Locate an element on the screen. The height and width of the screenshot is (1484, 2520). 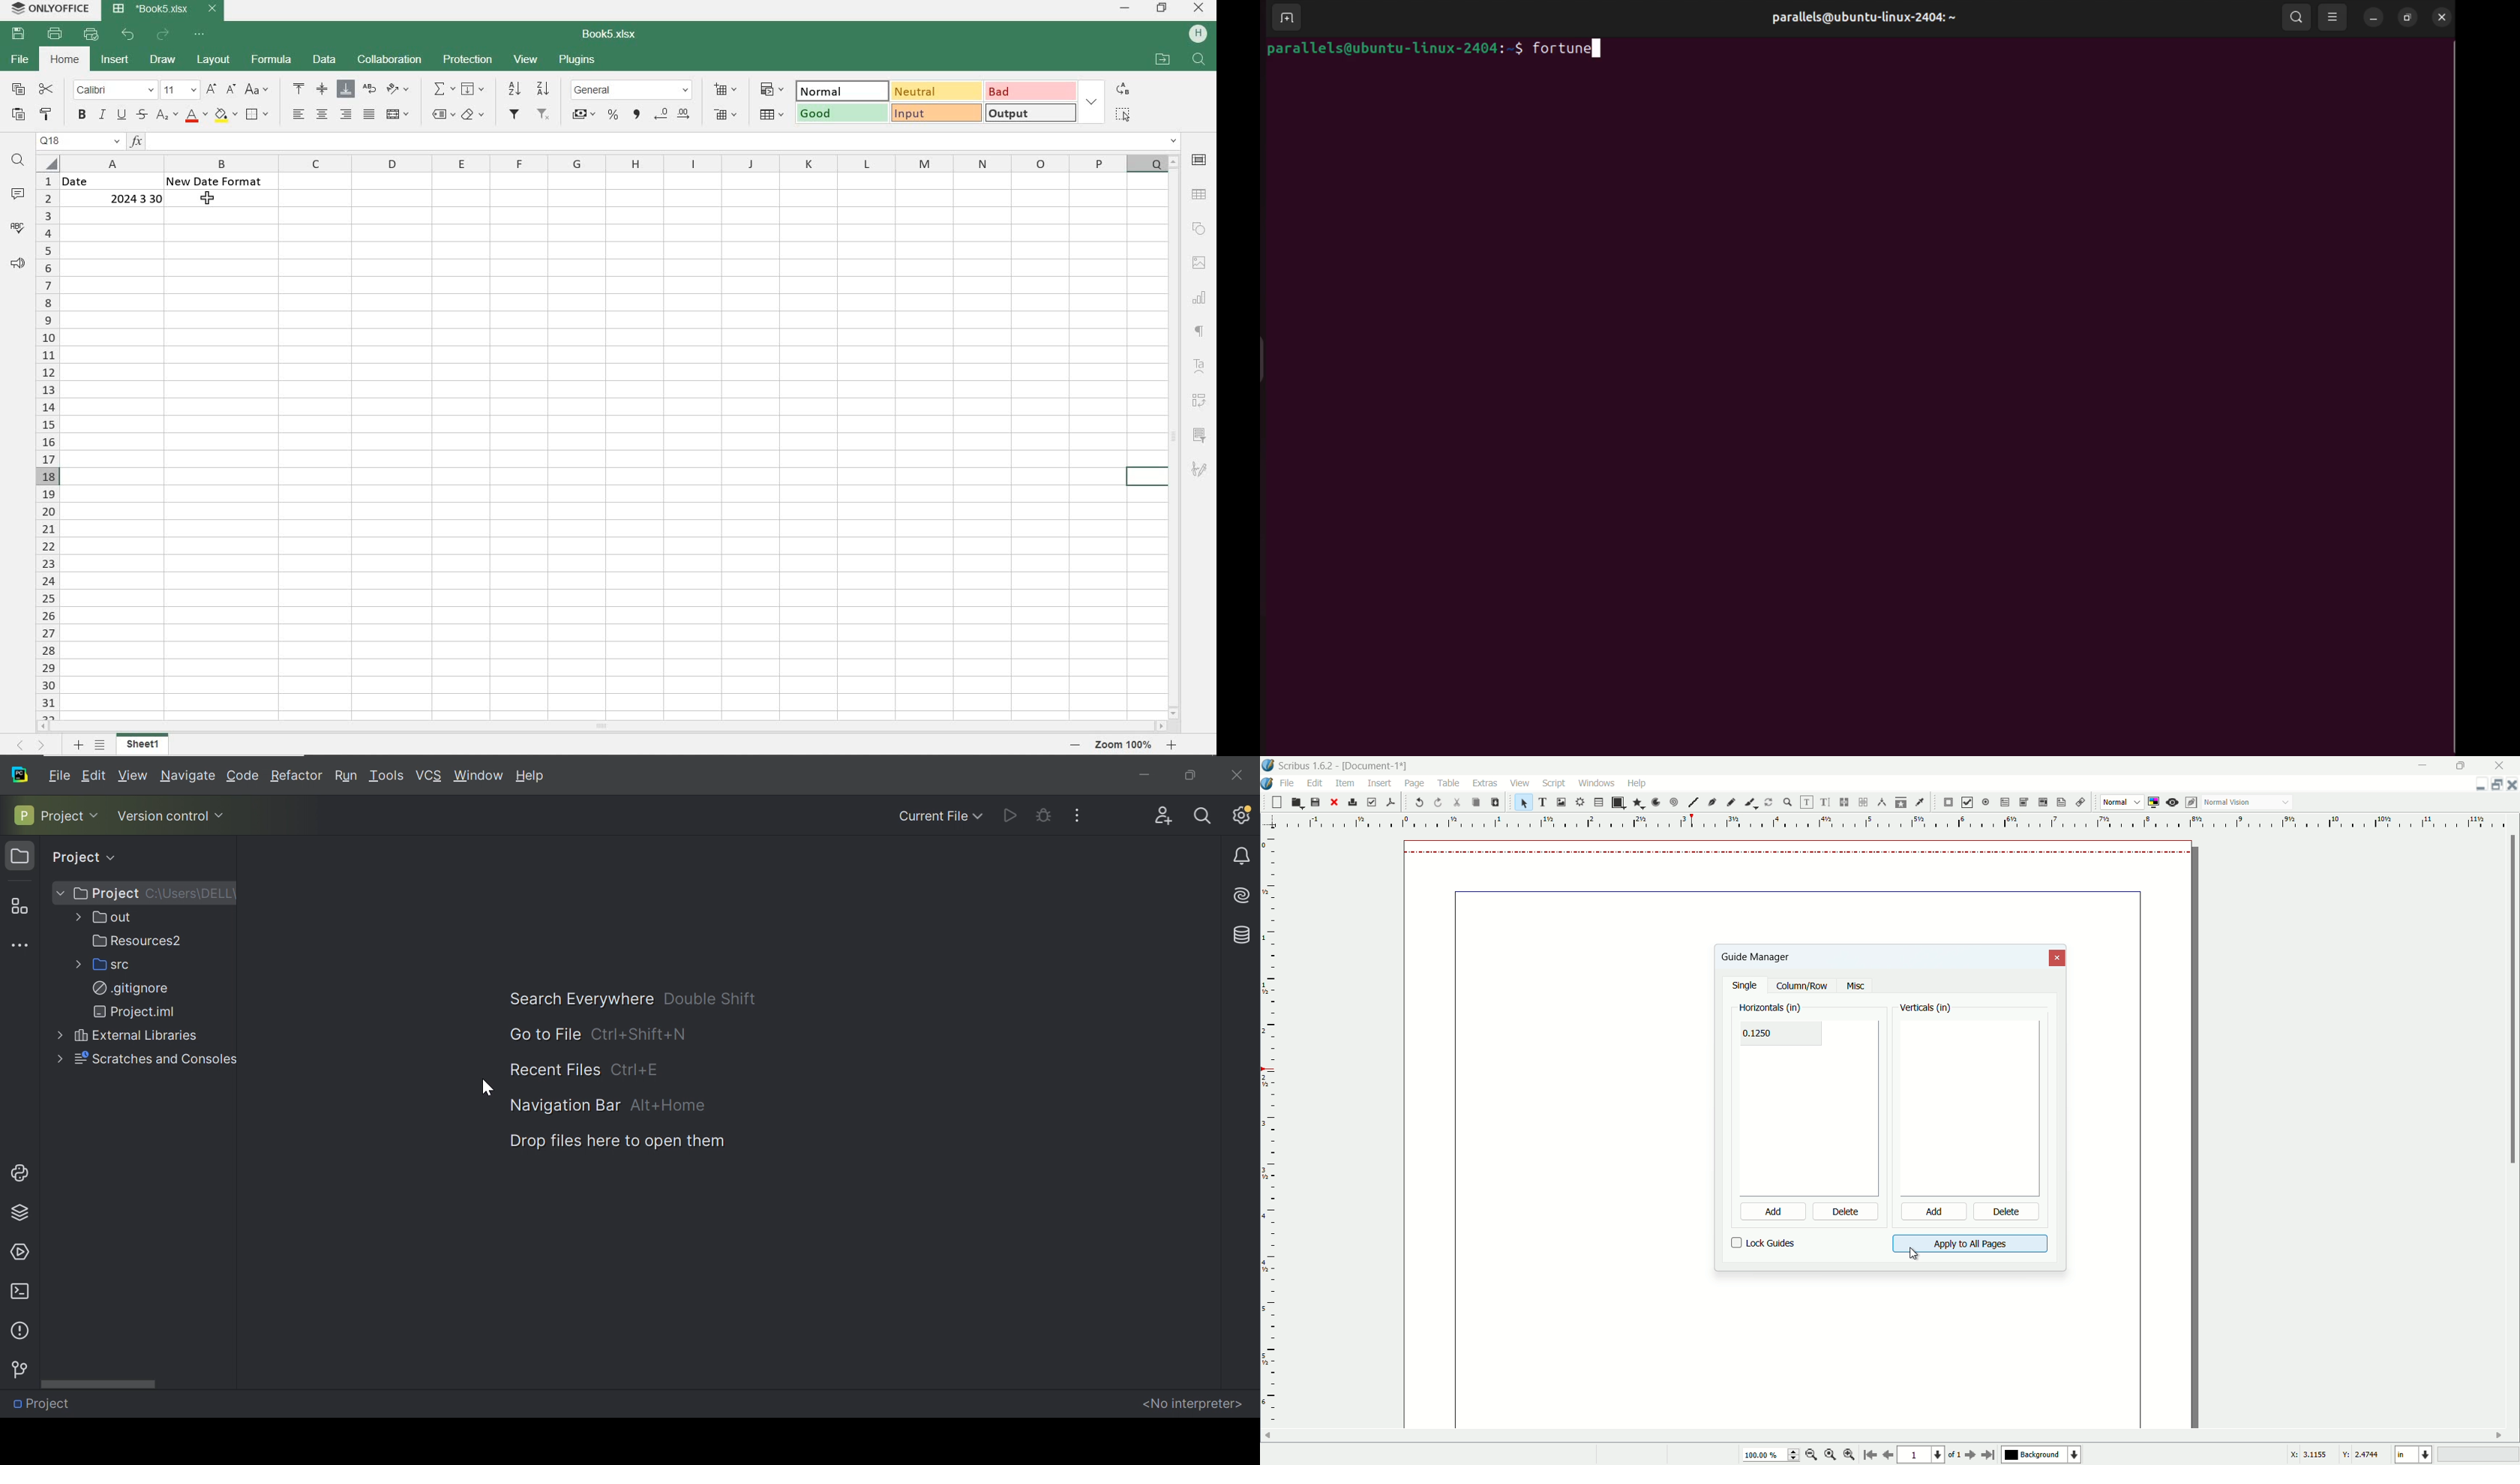
CUSTOMIZE QUICK ACCESS TOOLBAR is located at coordinates (201, 35).